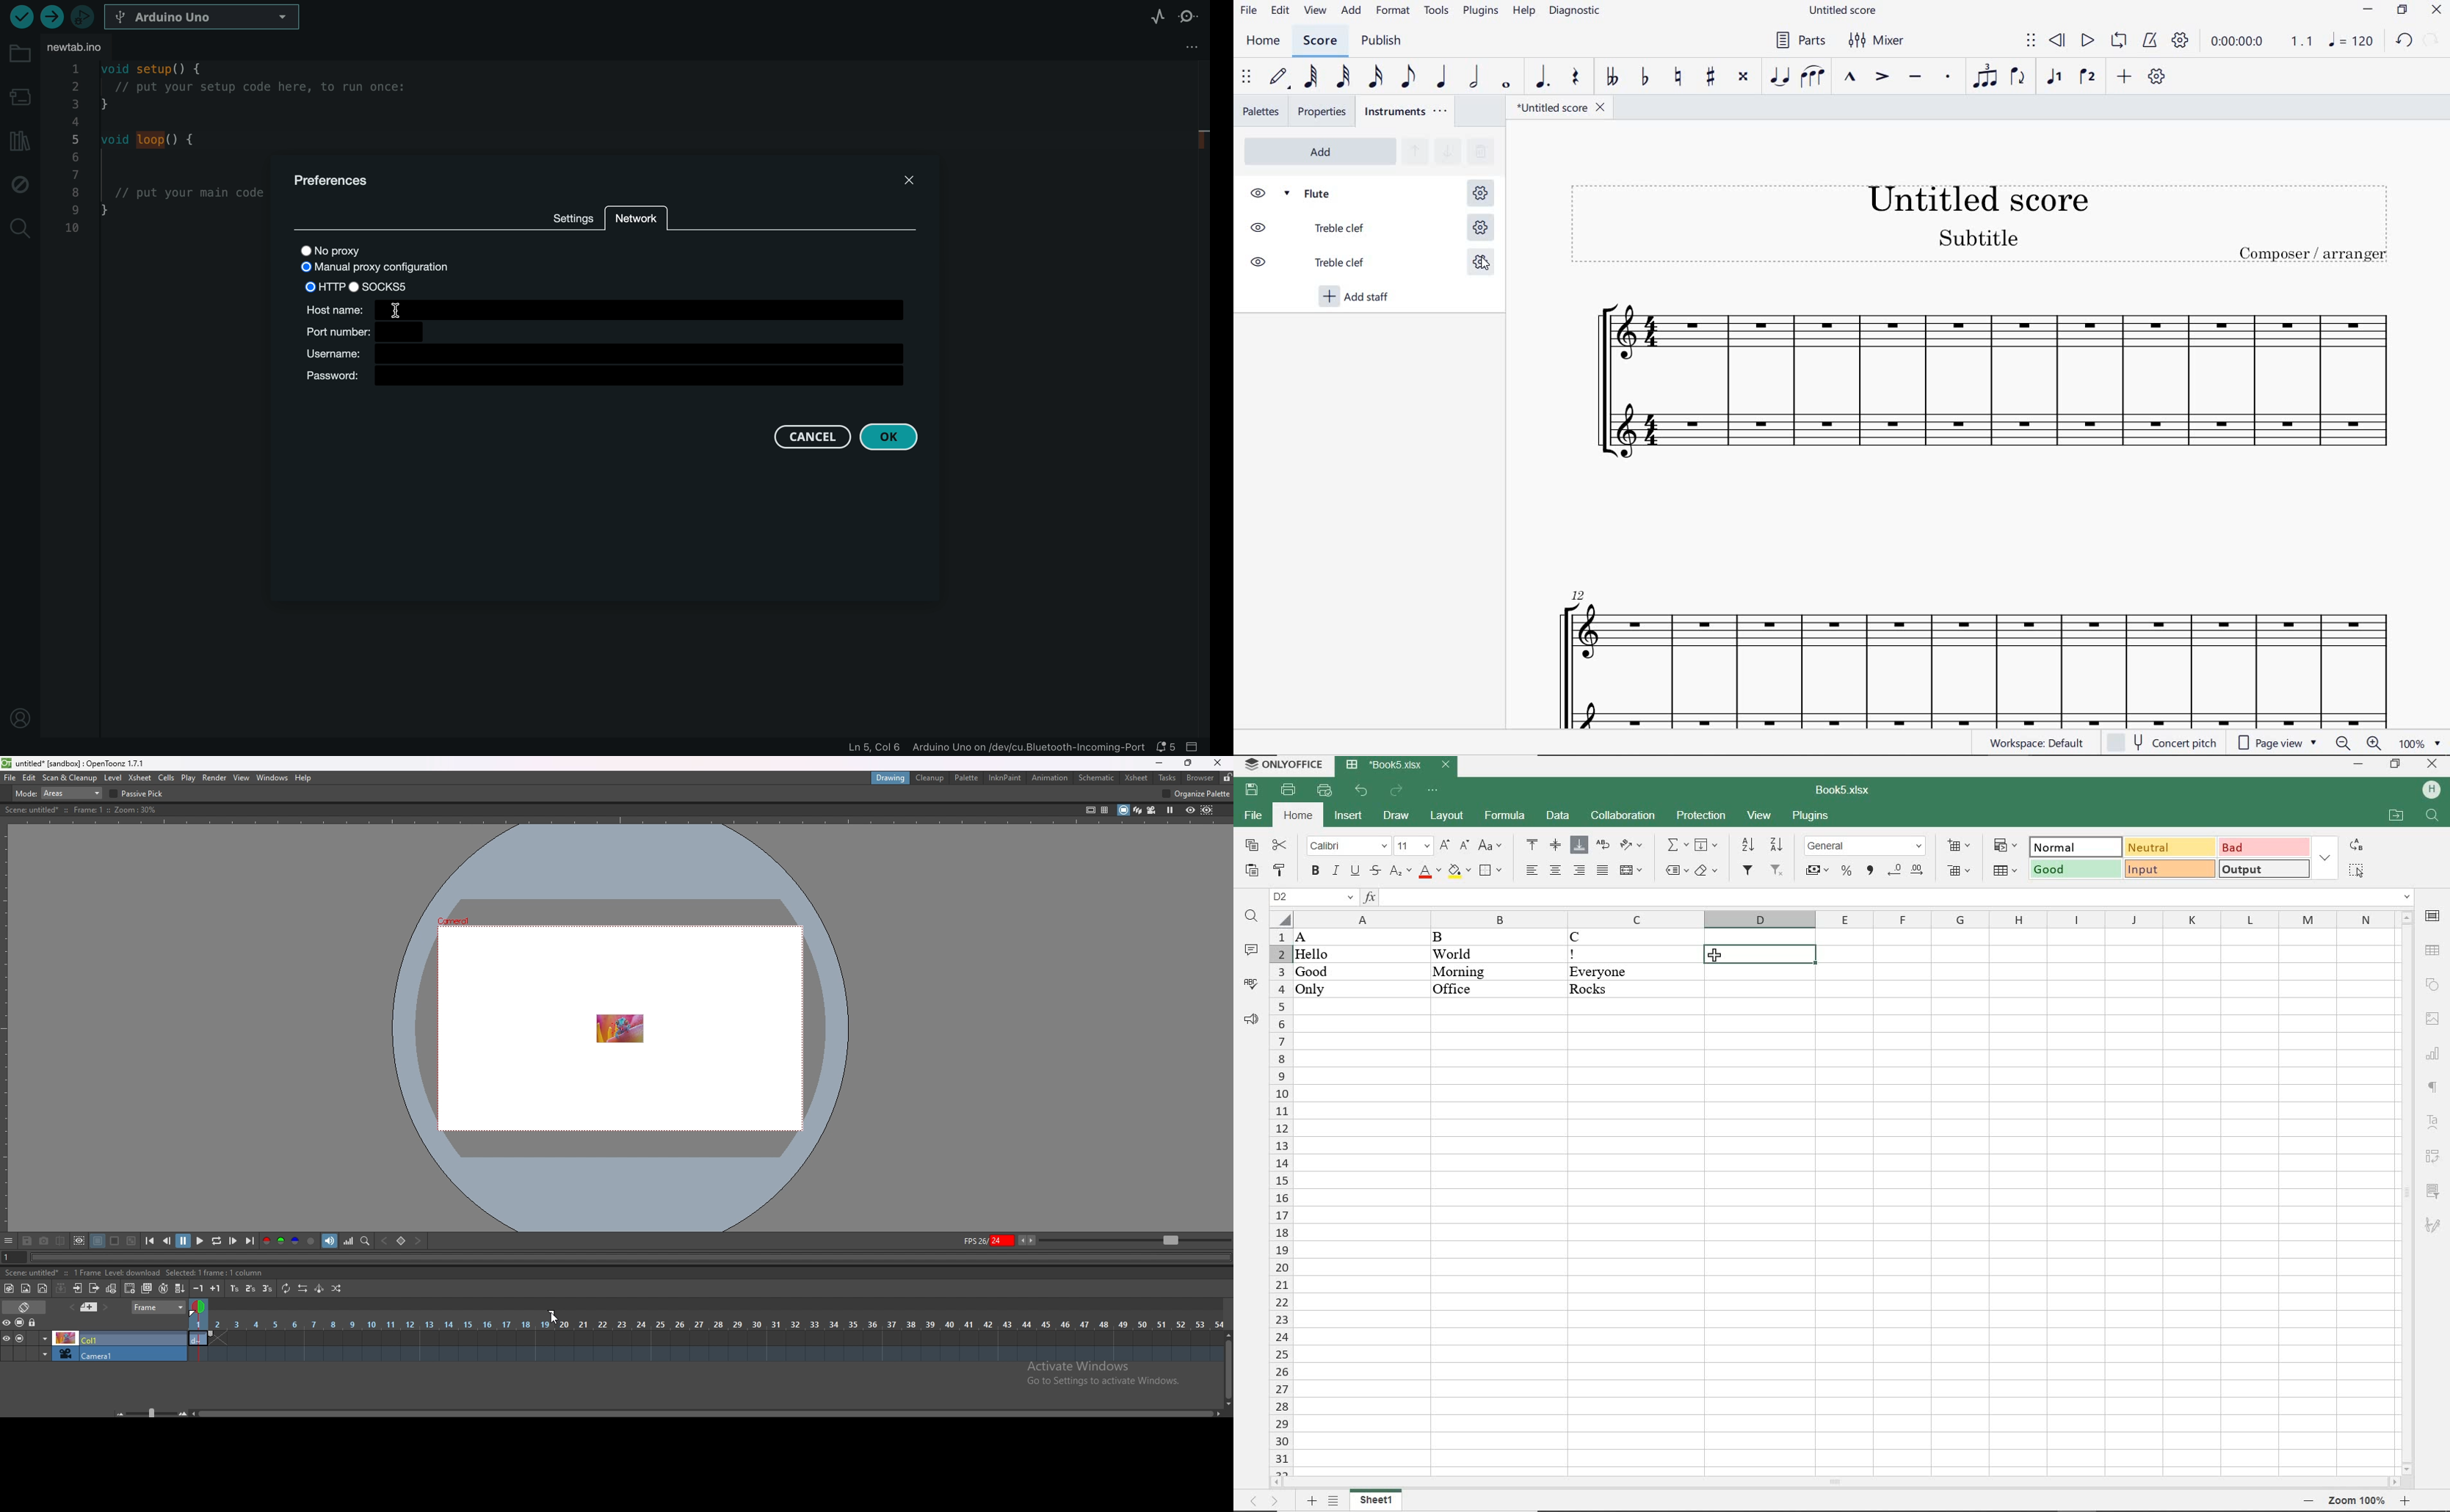  Describe the element at coordinates (2053, 78) in the screenshot. I see `VOICE 1` at that location.